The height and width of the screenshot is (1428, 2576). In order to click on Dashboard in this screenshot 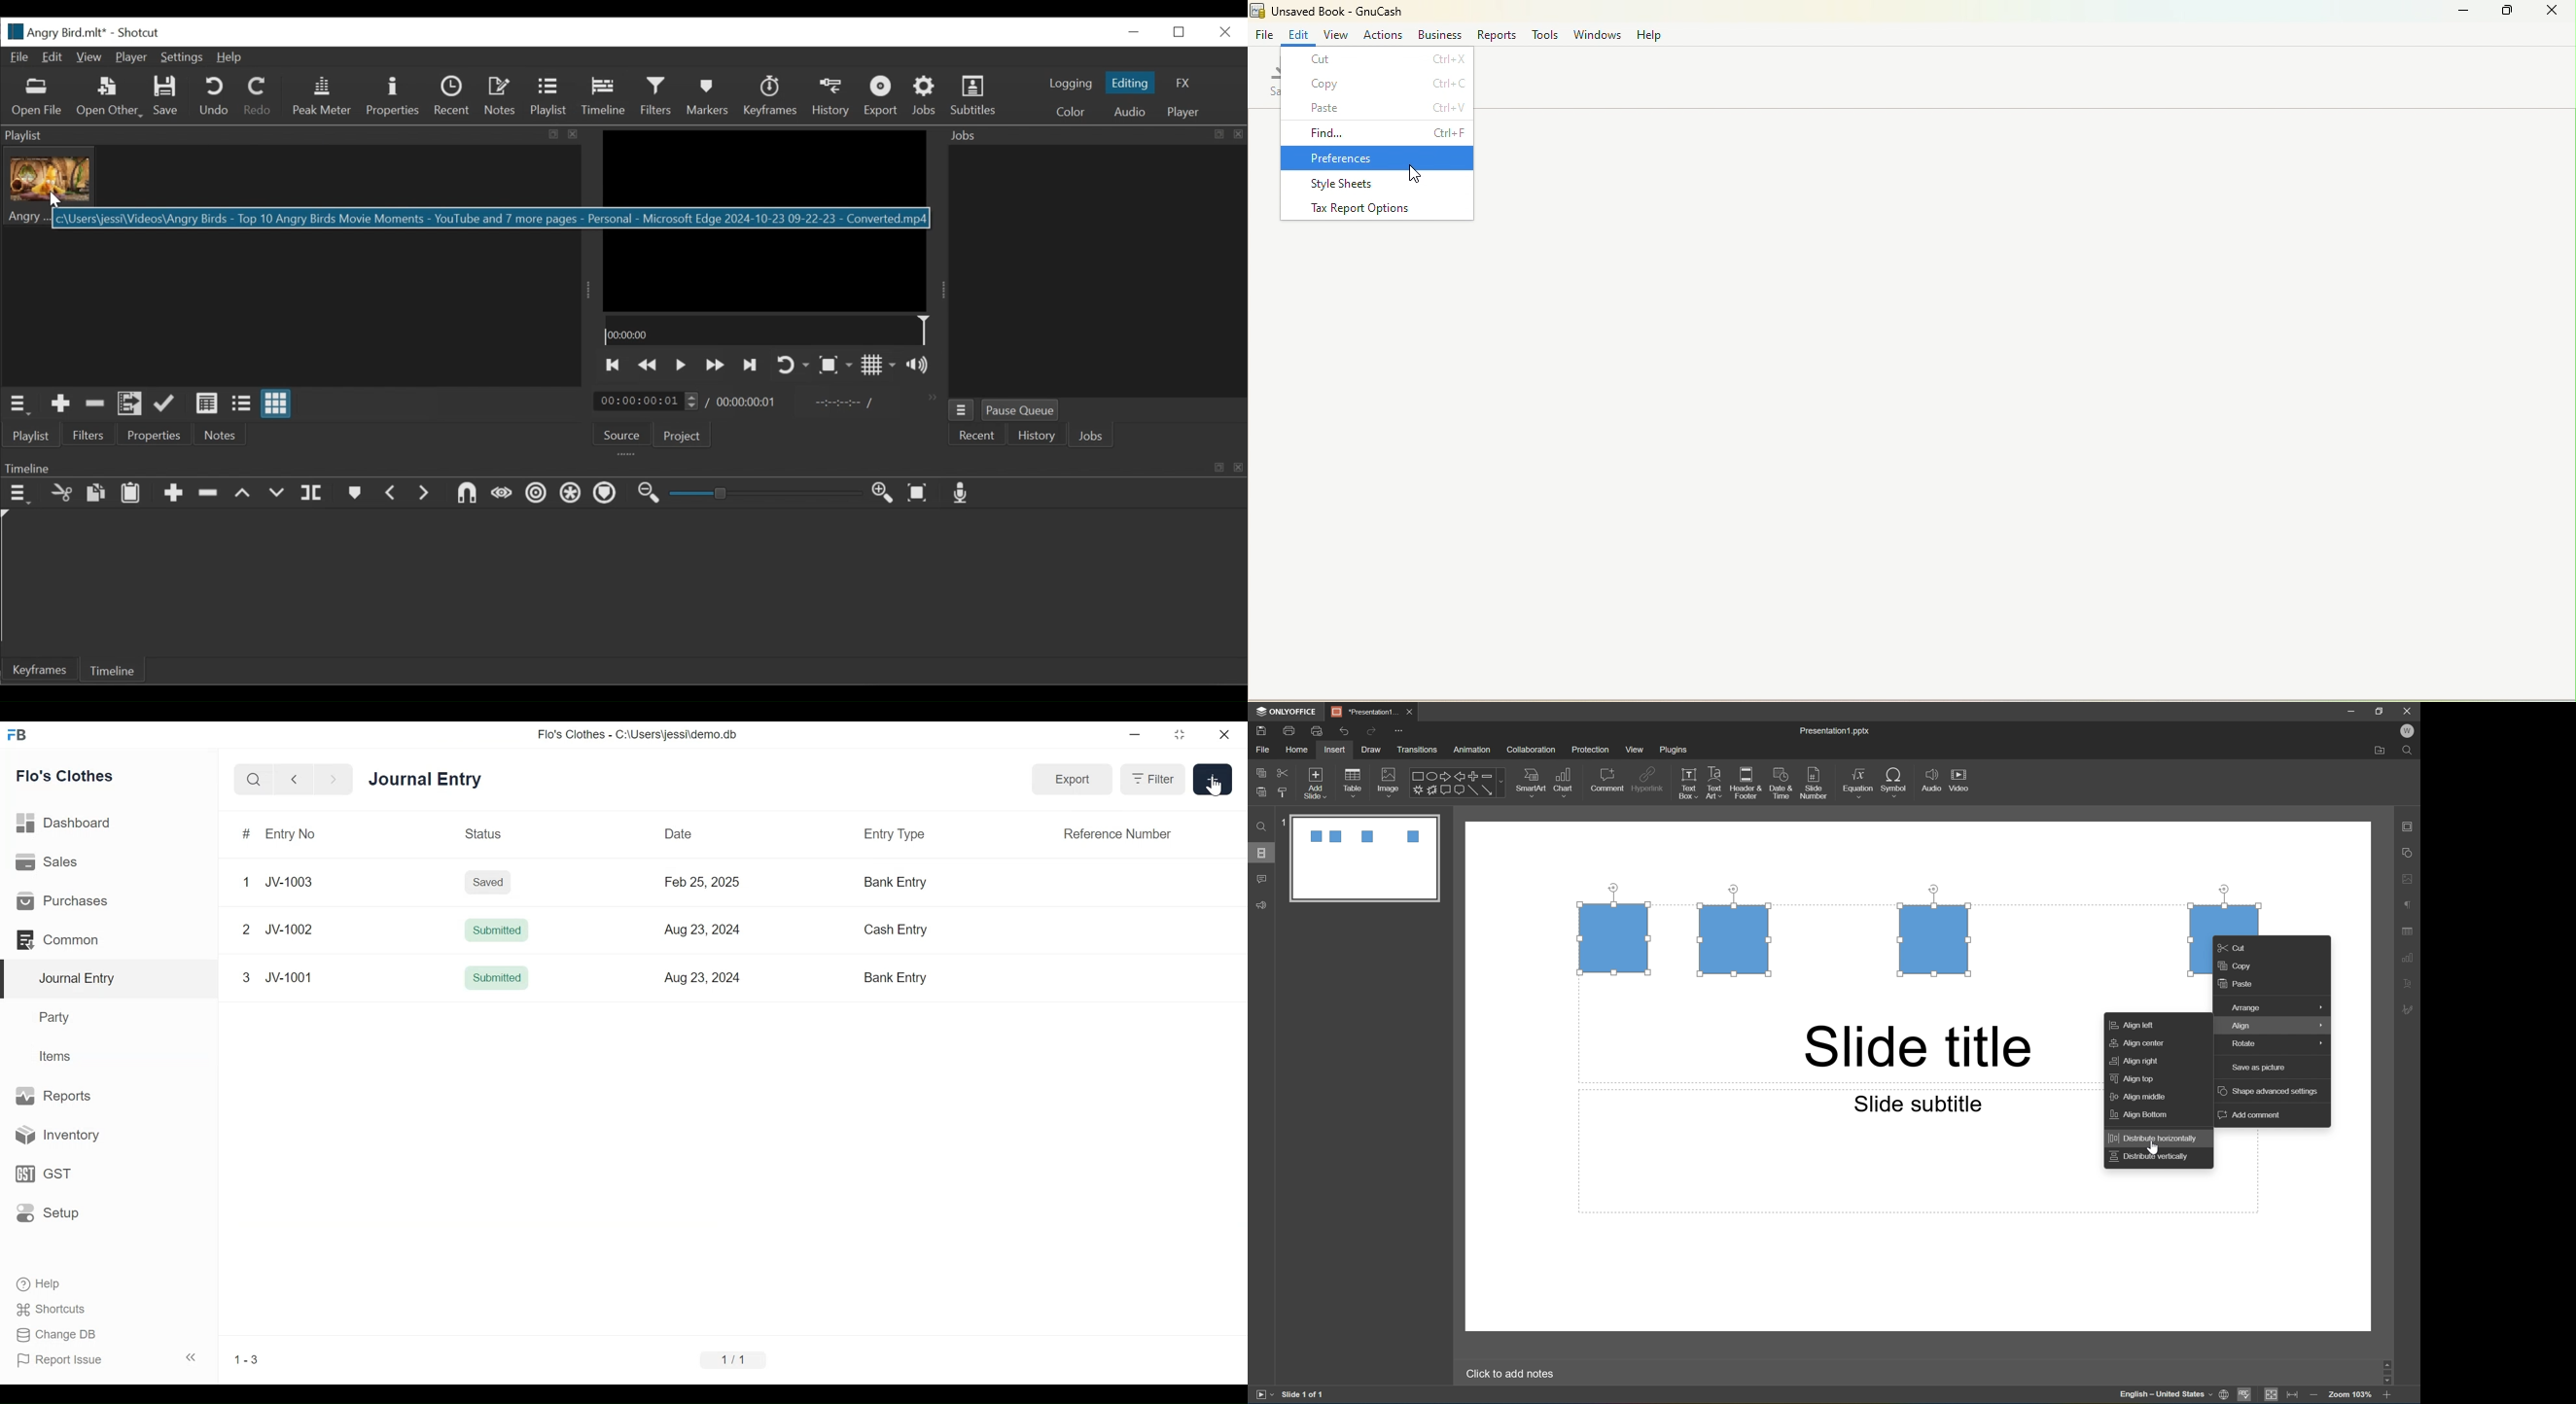, I will do `click(64, 822)`.